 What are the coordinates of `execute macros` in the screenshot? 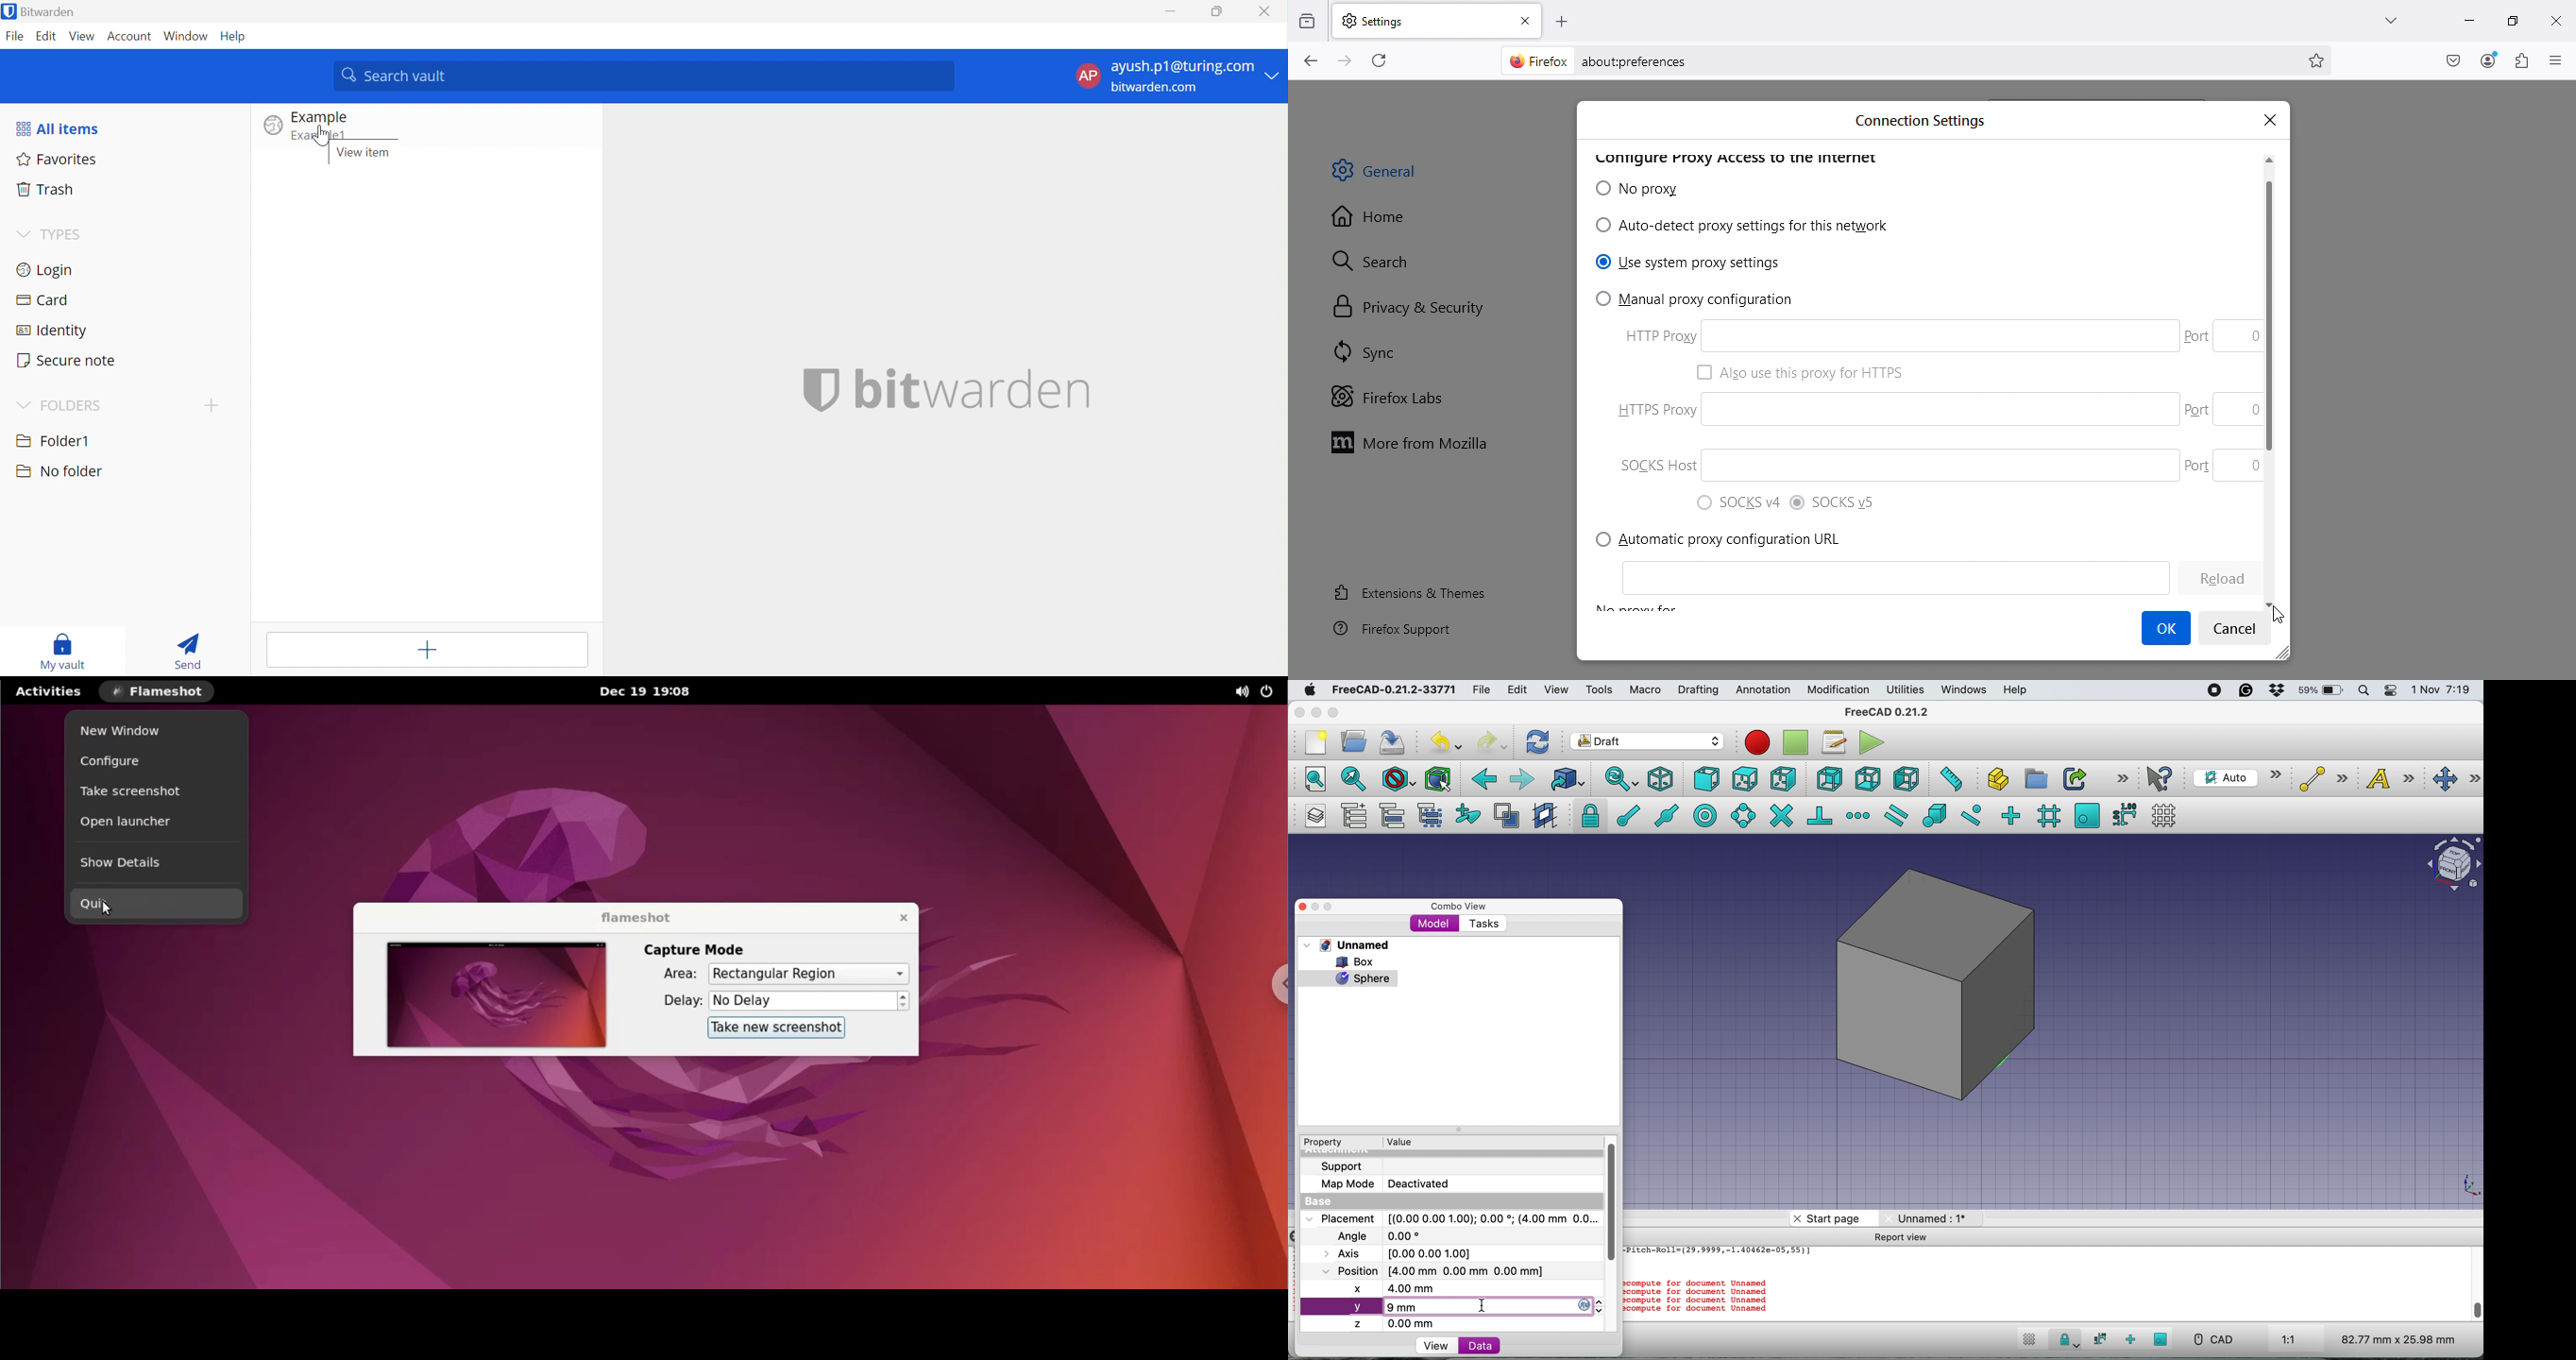 It's located at (1873, 742).